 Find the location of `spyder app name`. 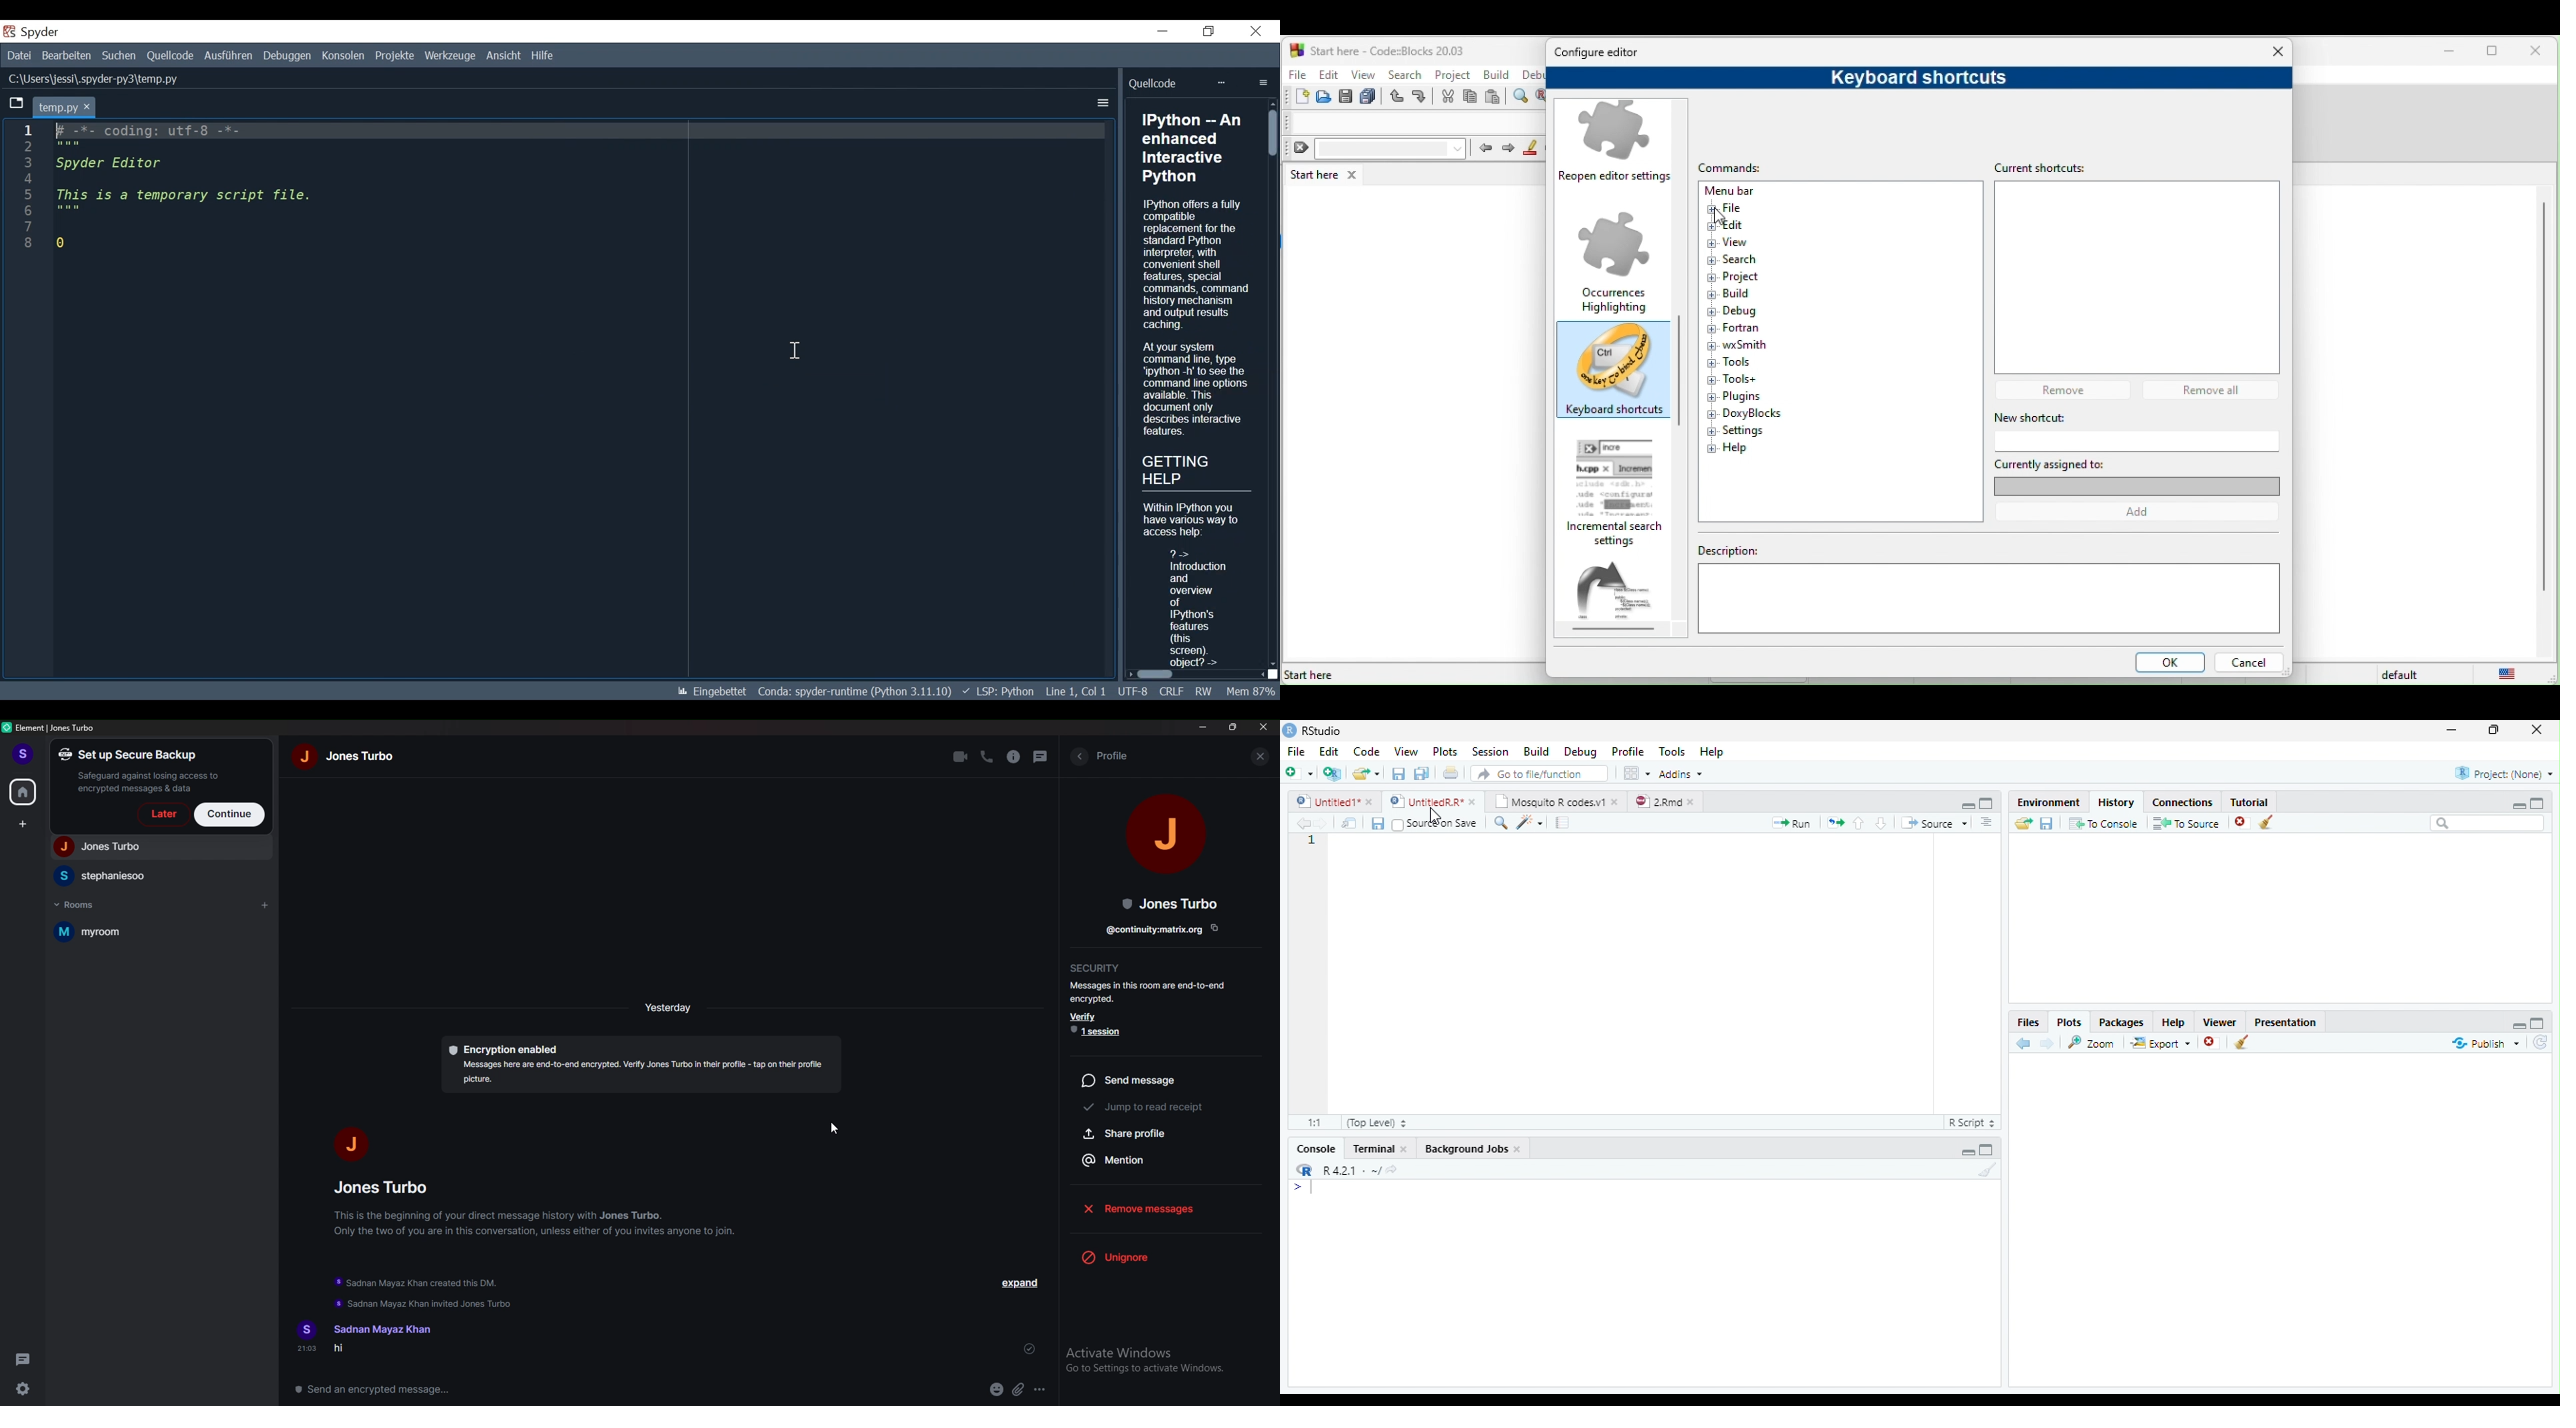

spyder app name is located at coordinates (69, 31).